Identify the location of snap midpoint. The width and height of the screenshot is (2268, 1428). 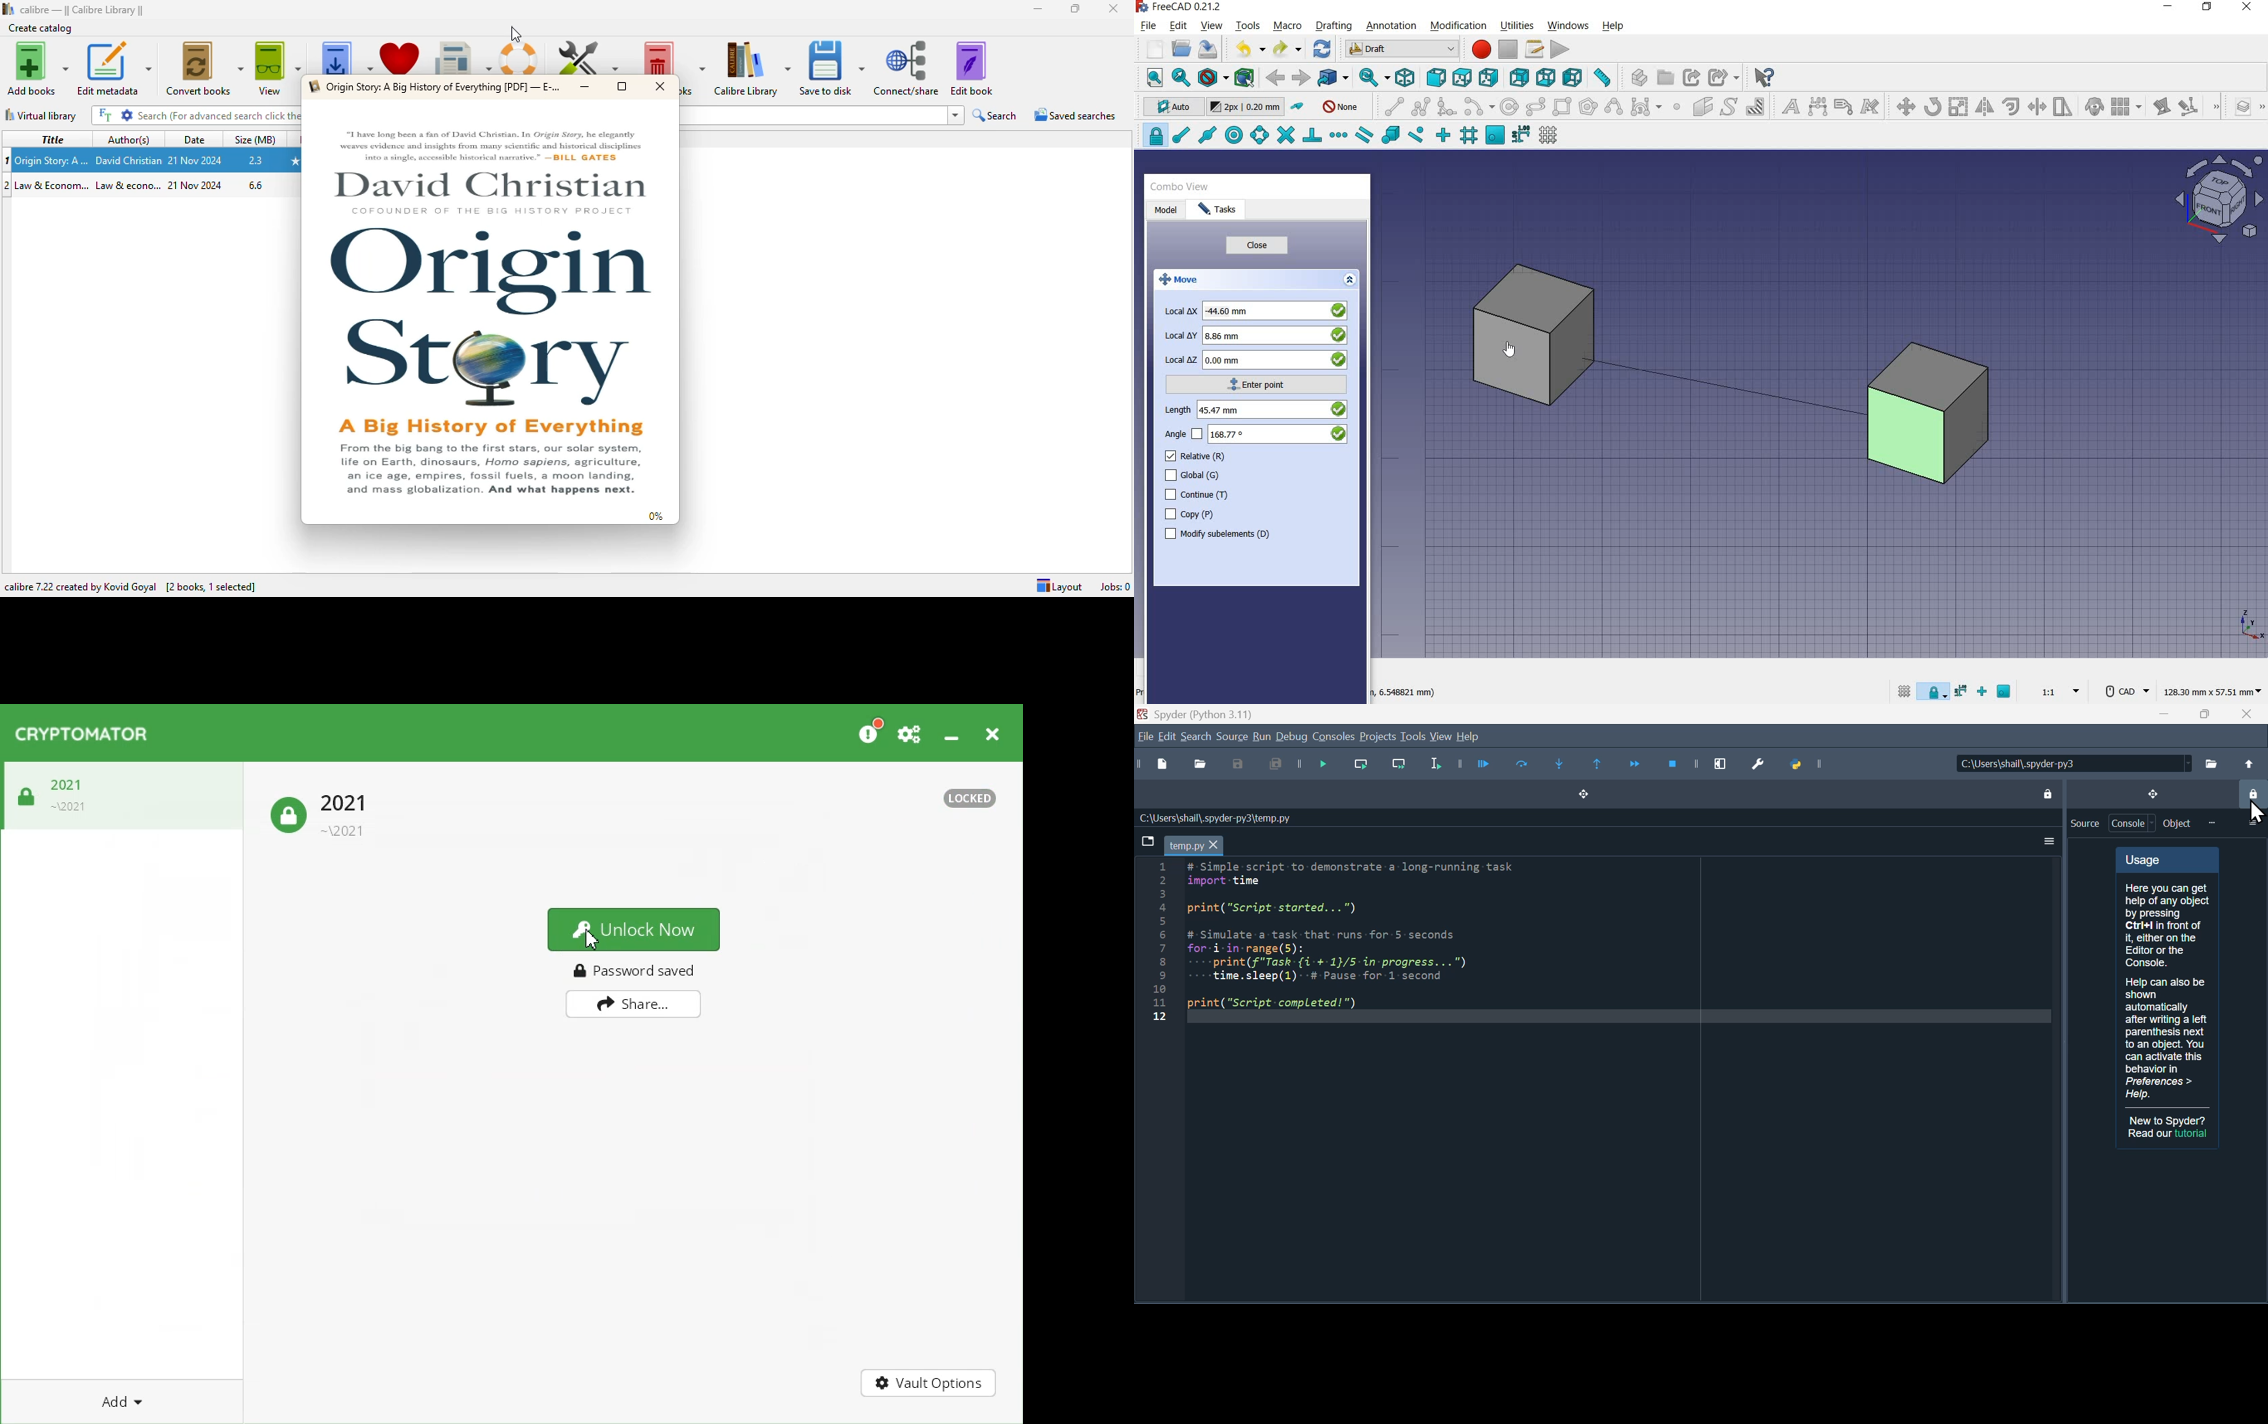
(1208, 136).